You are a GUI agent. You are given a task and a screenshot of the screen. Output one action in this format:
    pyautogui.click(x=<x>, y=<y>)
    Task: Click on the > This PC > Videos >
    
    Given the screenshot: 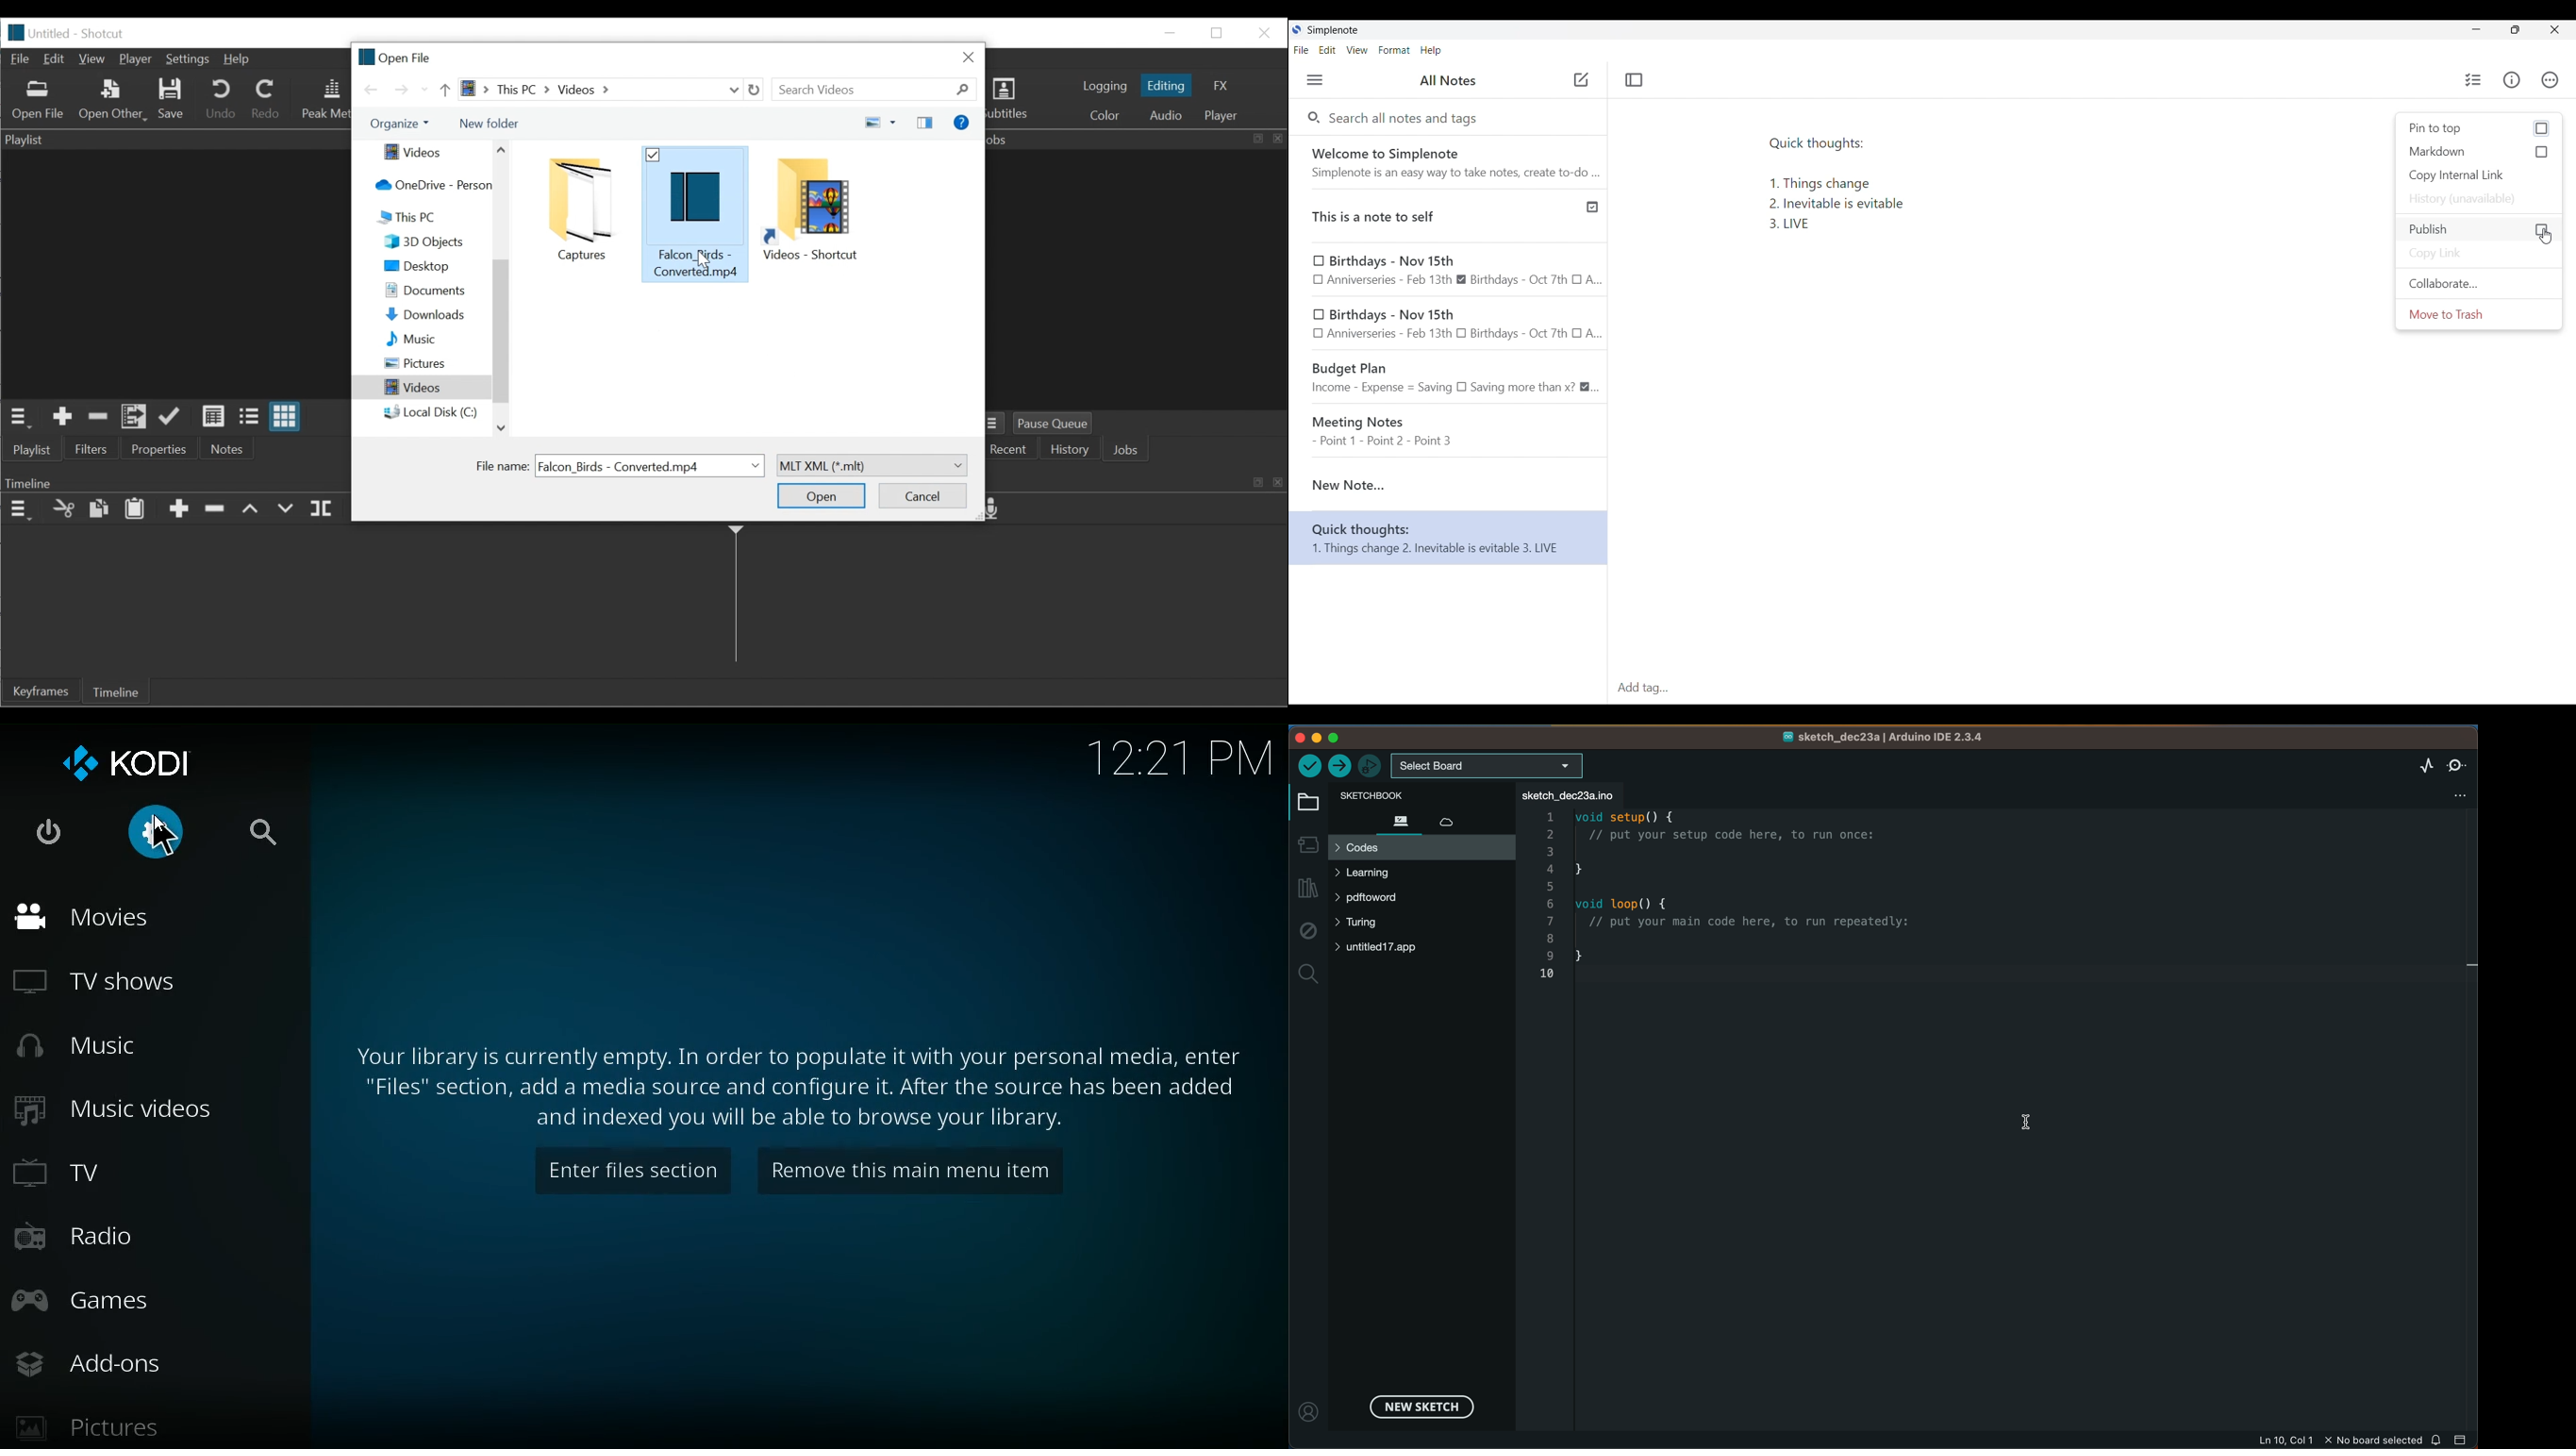 What is the action you would take?
    pyautogui.click(x=589, y=89)
    